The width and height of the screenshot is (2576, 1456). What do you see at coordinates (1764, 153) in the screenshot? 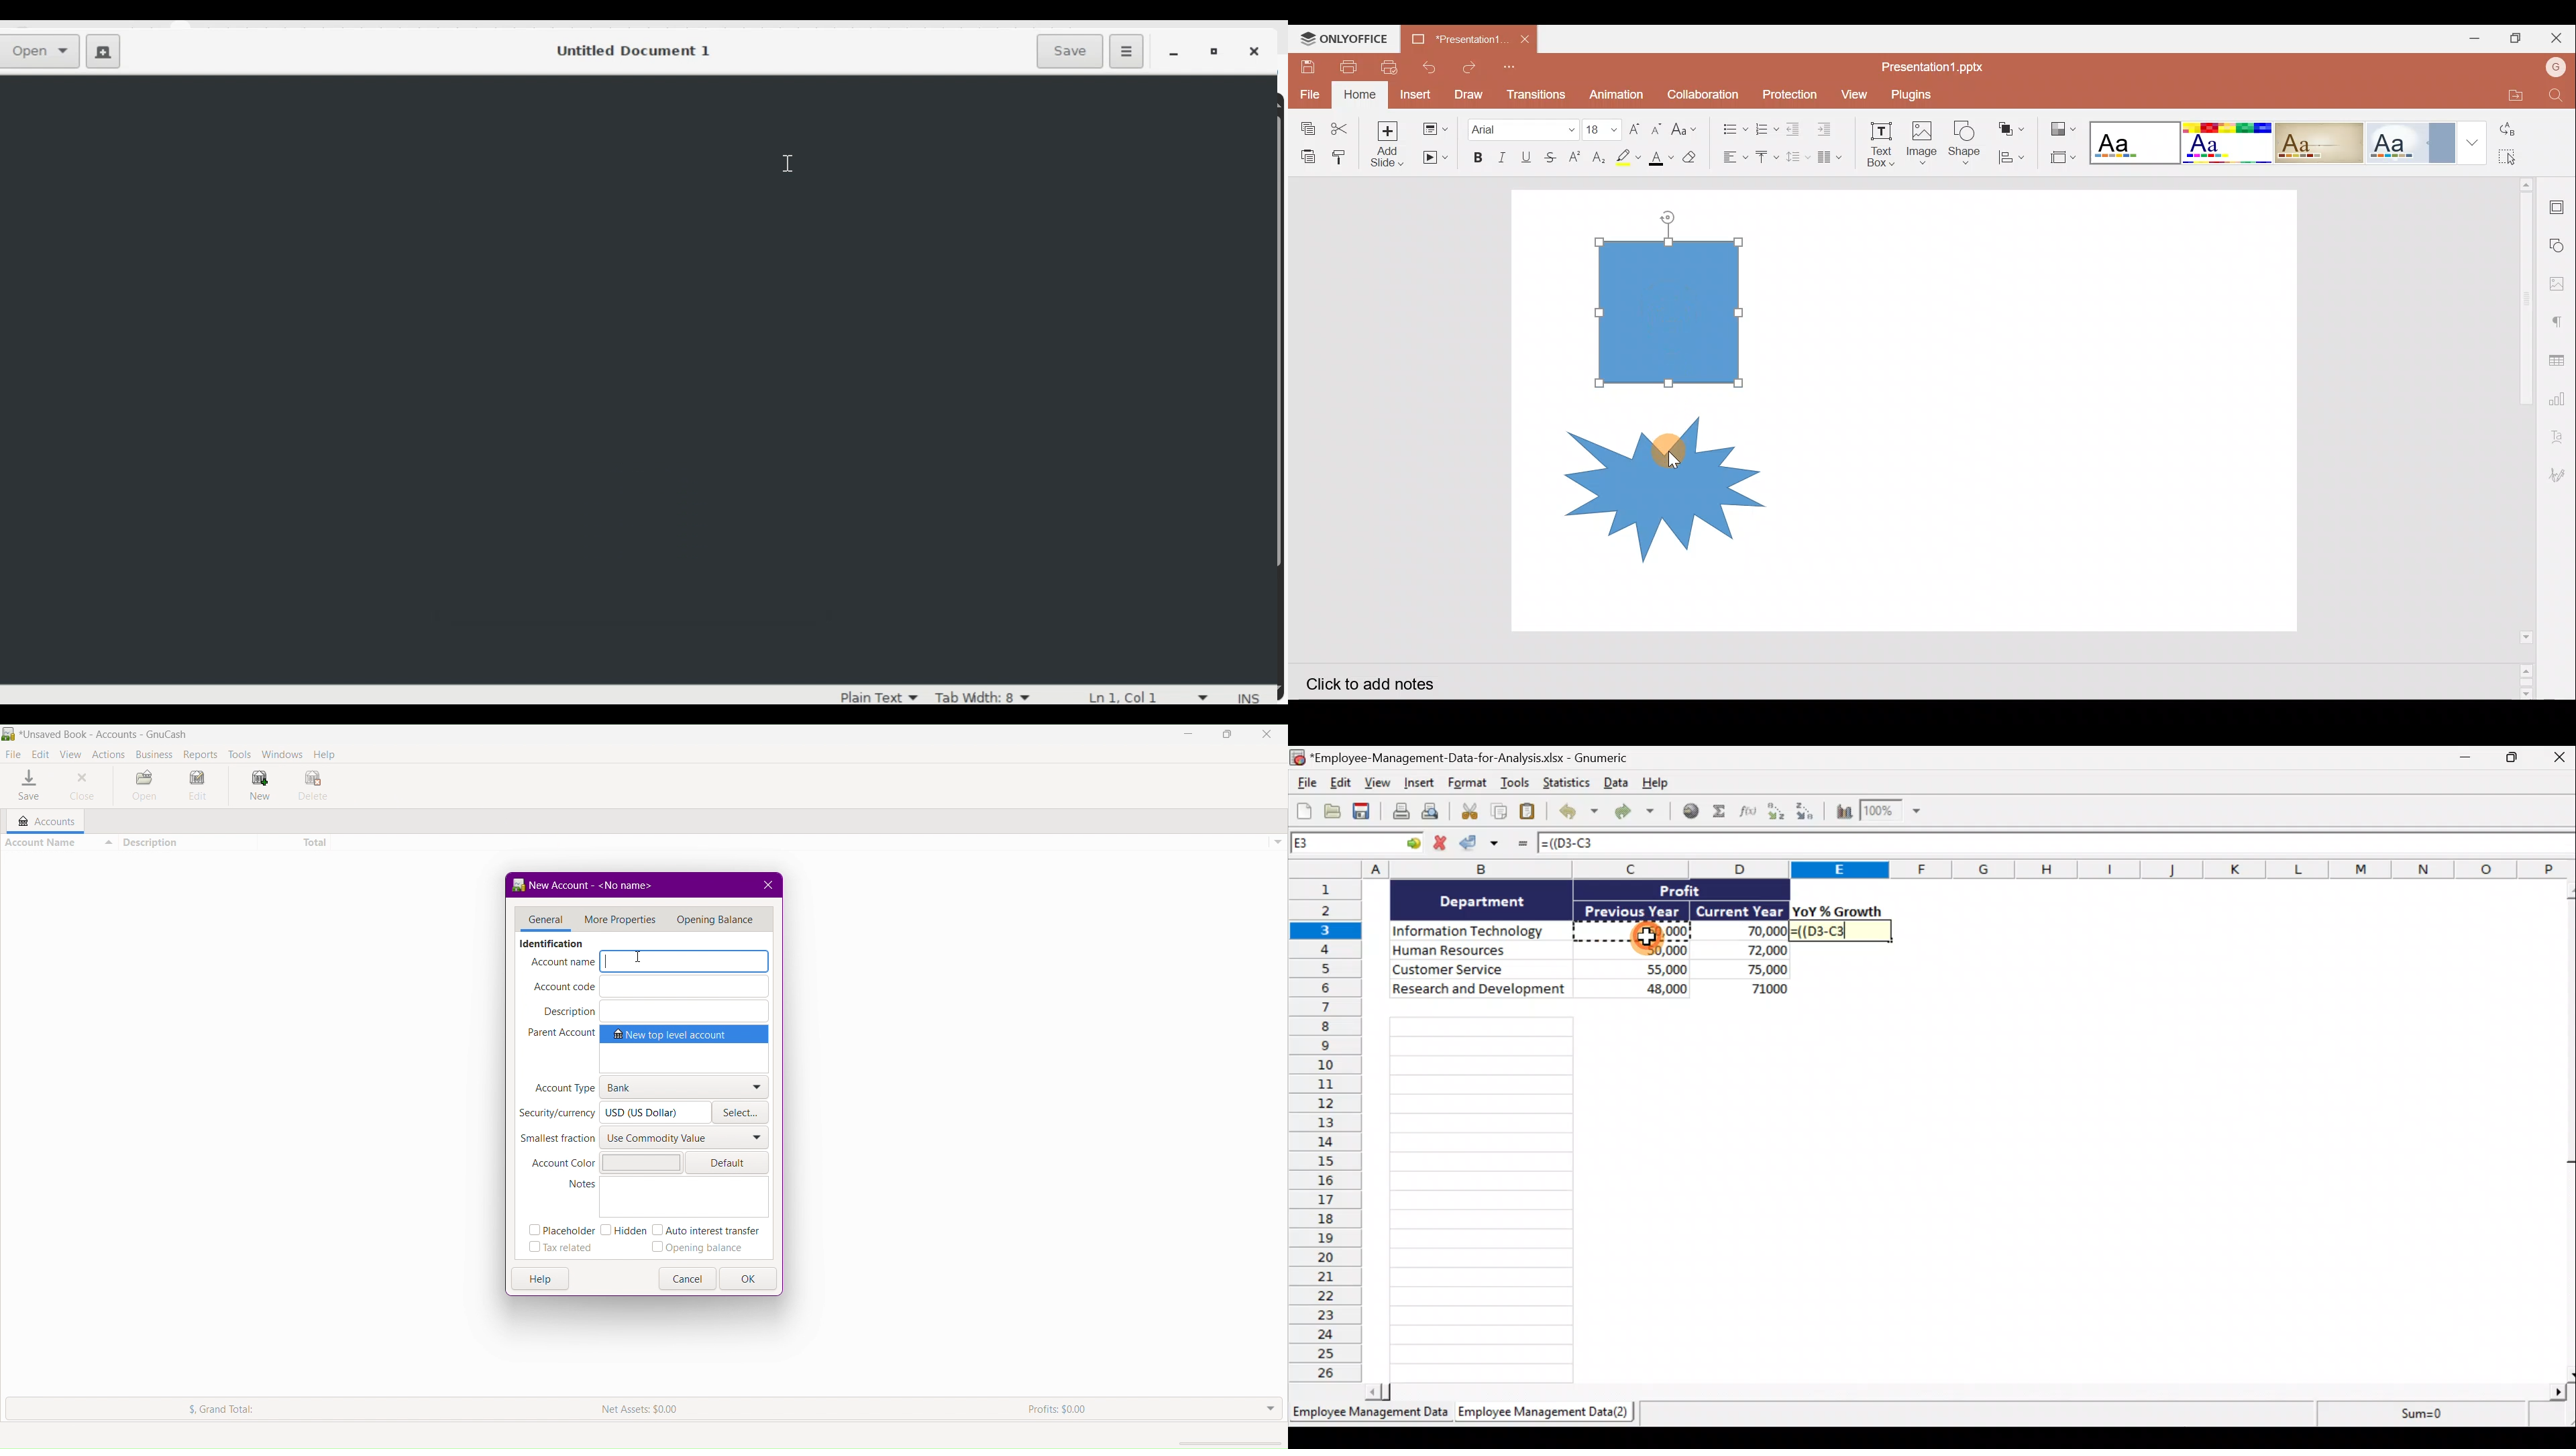
I see `Vertical align` at bounding box center [1764, 153].